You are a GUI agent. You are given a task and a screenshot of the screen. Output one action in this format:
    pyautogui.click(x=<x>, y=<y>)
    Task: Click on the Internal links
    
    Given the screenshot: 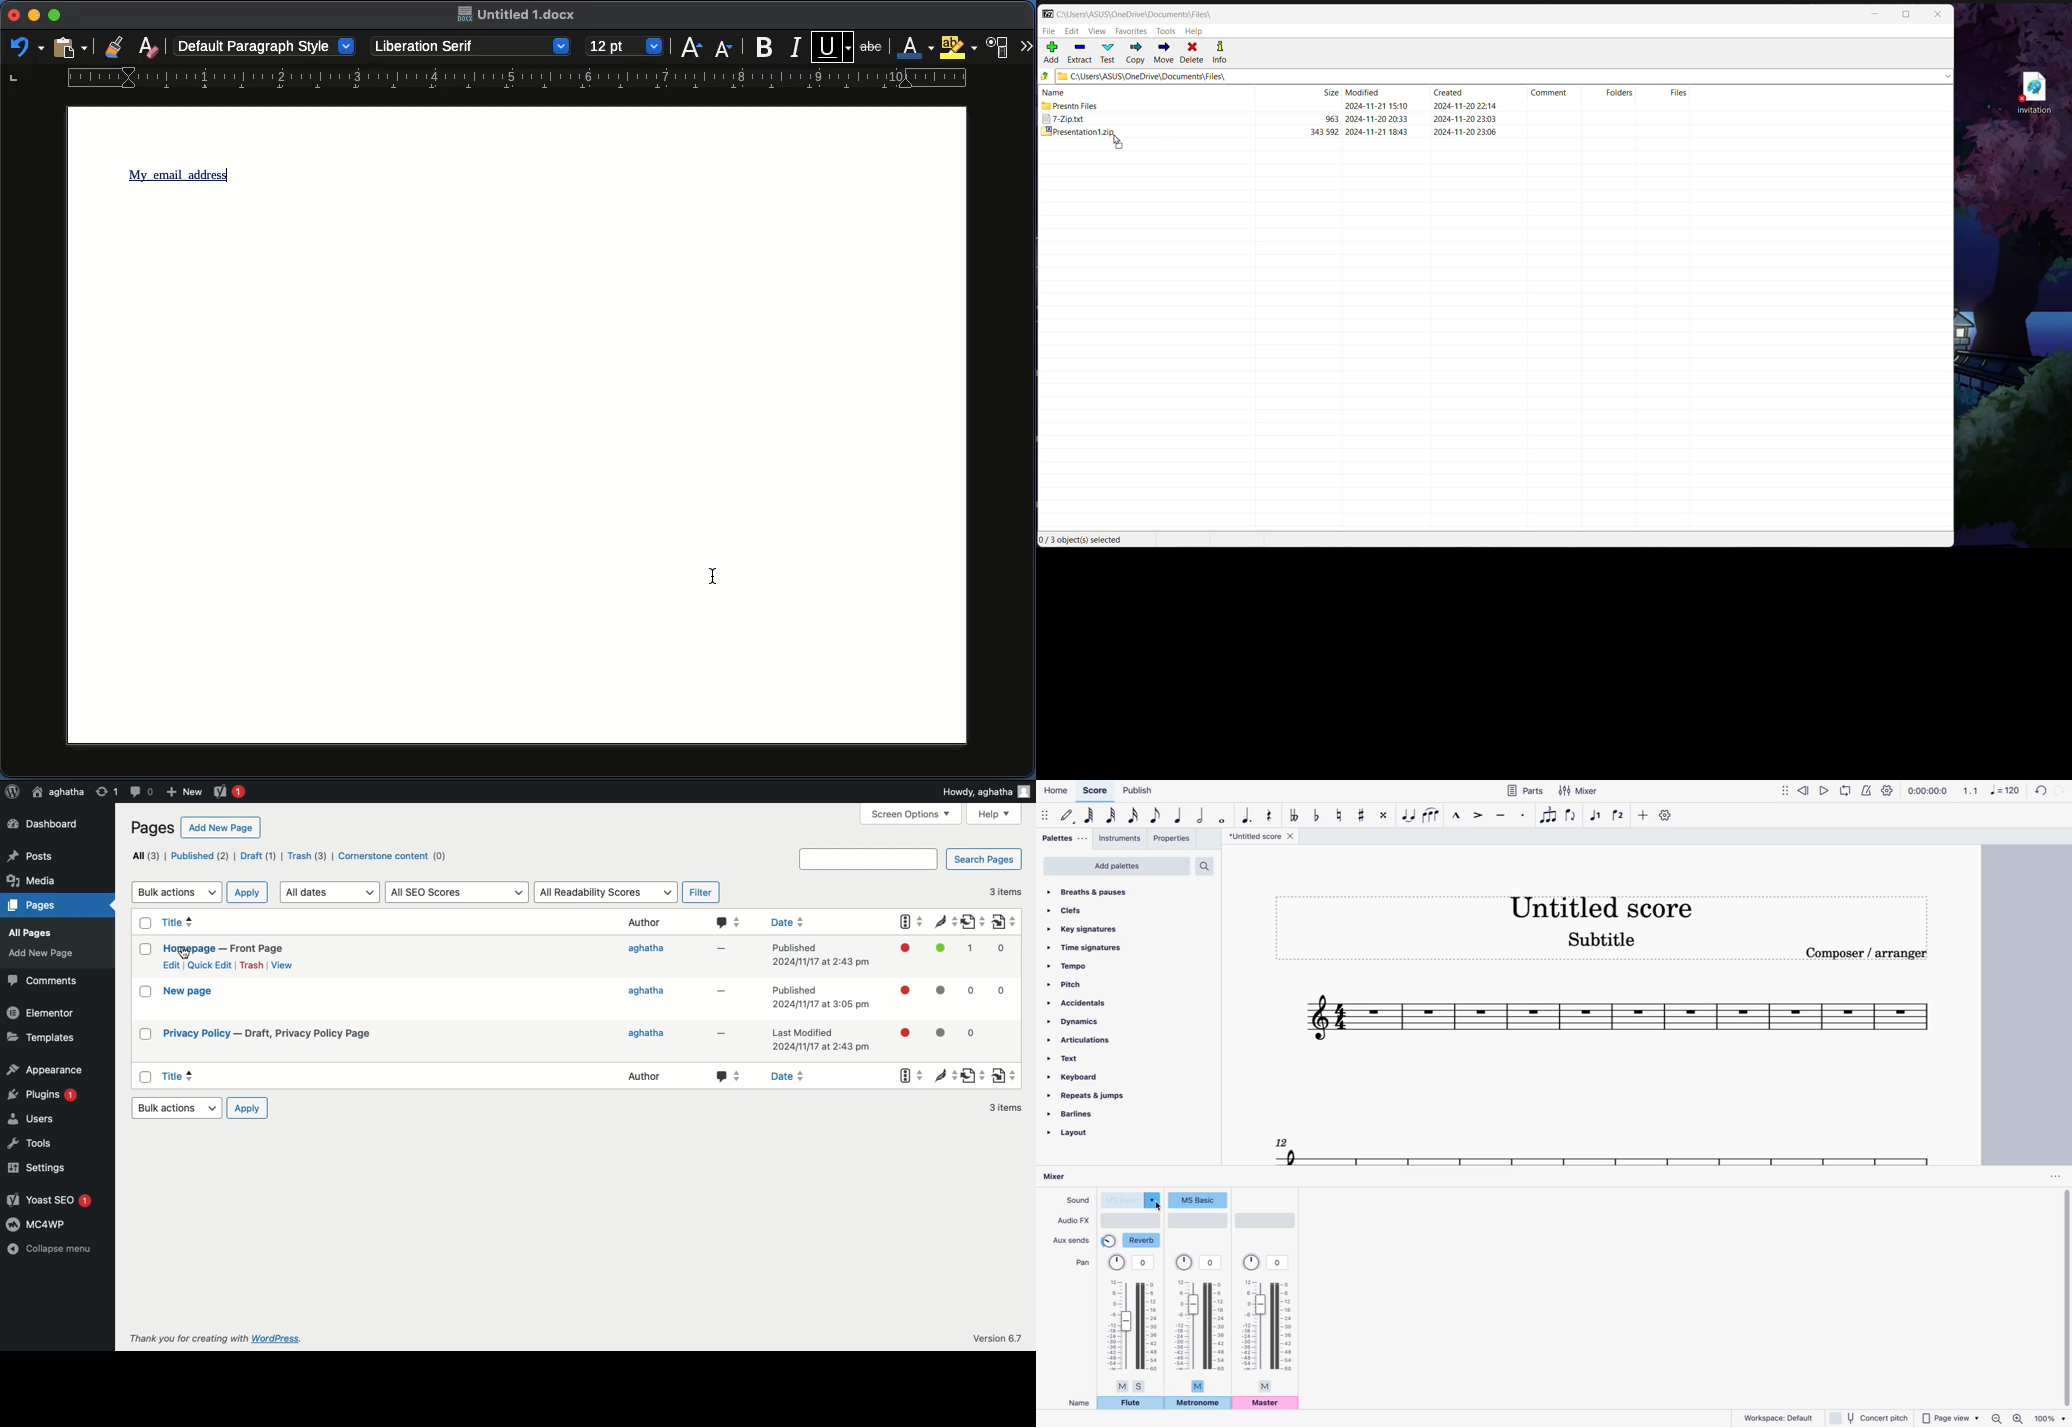 What is the action you would take?
    pyautogui.click(x=1005, y=999)
    